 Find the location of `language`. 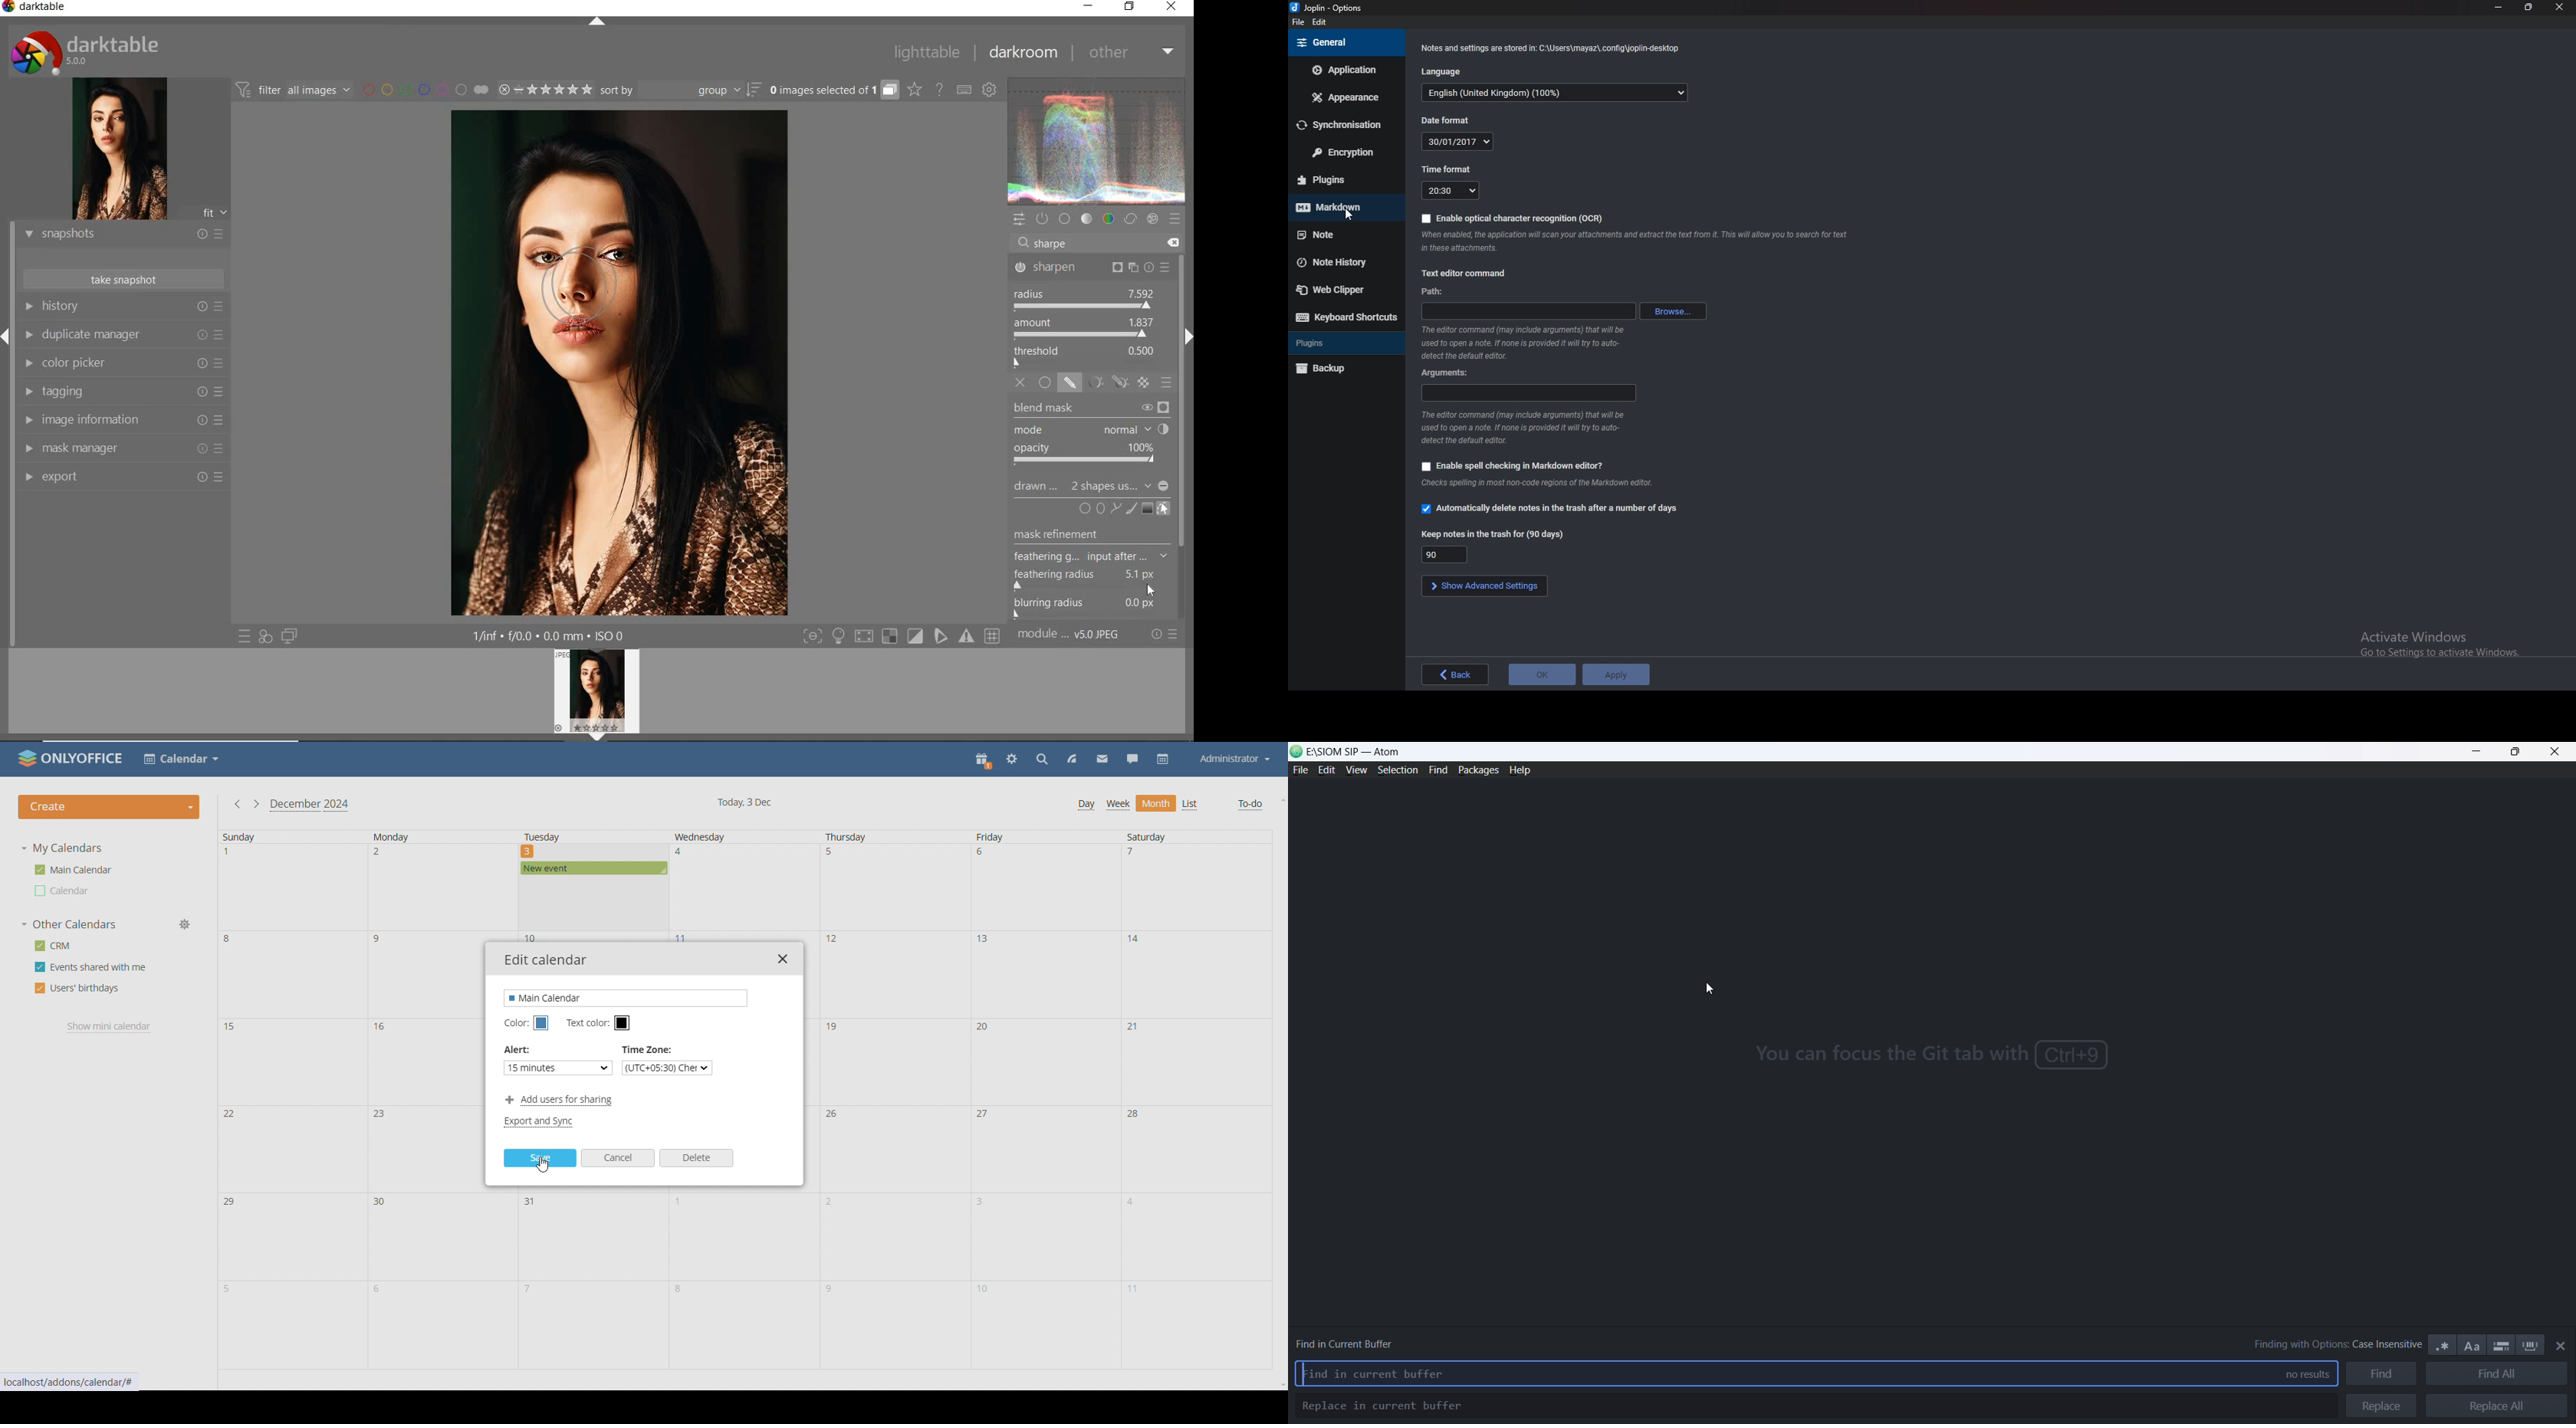

language is located at coordinates (1556, 94).